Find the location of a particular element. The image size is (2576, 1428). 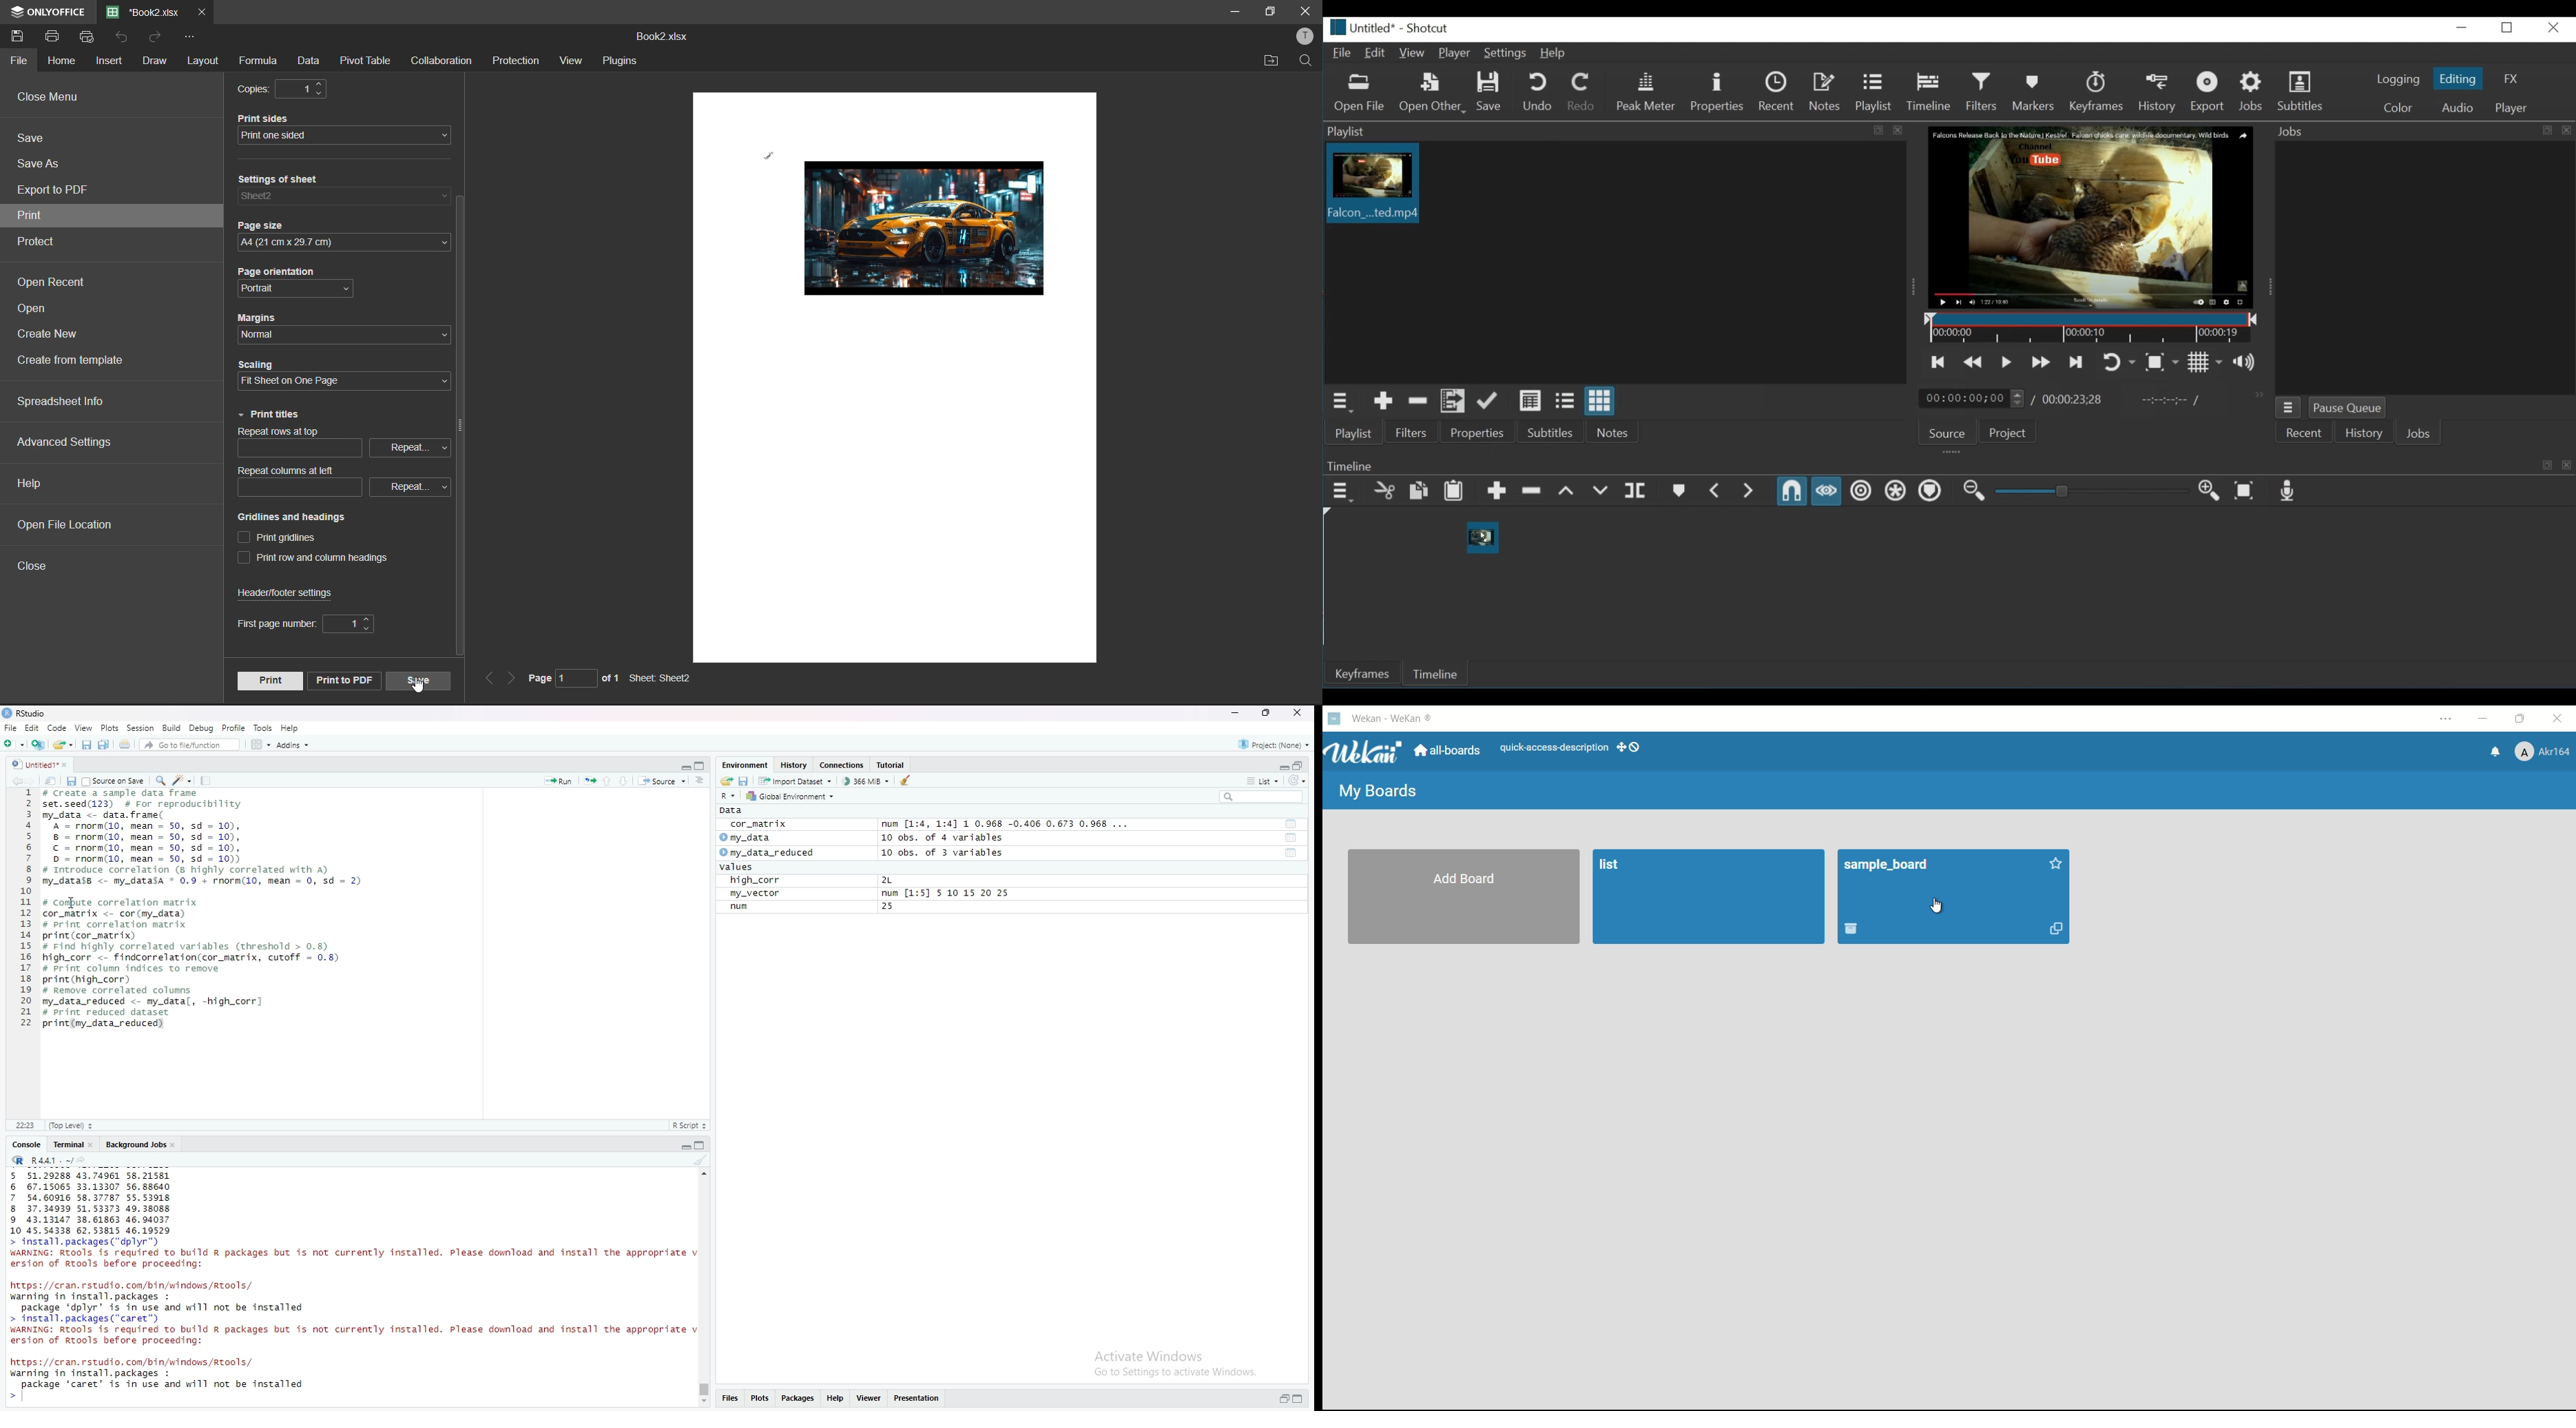

Timeline is located at coordinates (2093, 329).